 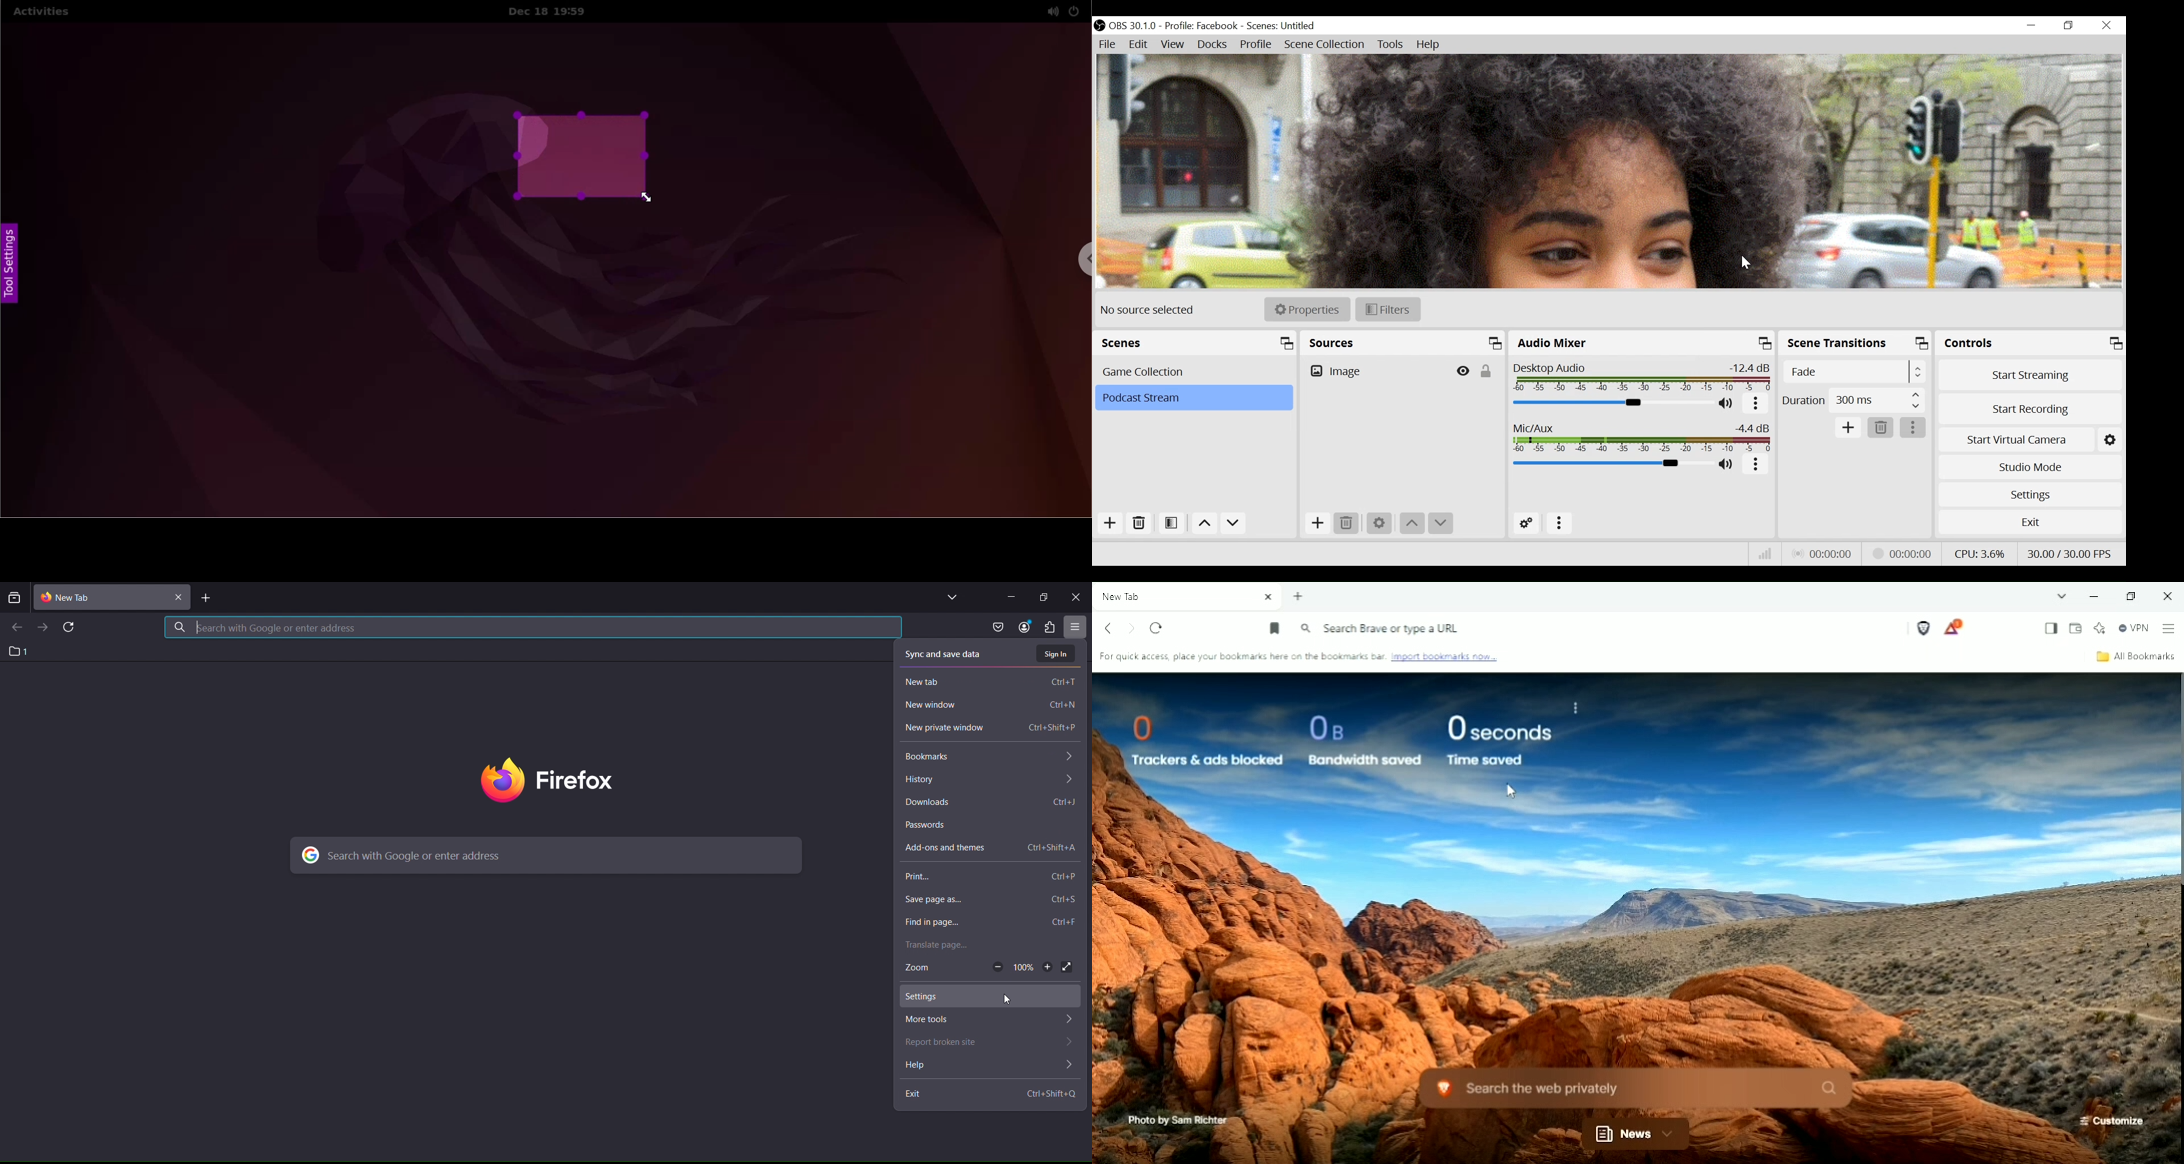 I want to click on tool settings, so click(x=10, y=267).